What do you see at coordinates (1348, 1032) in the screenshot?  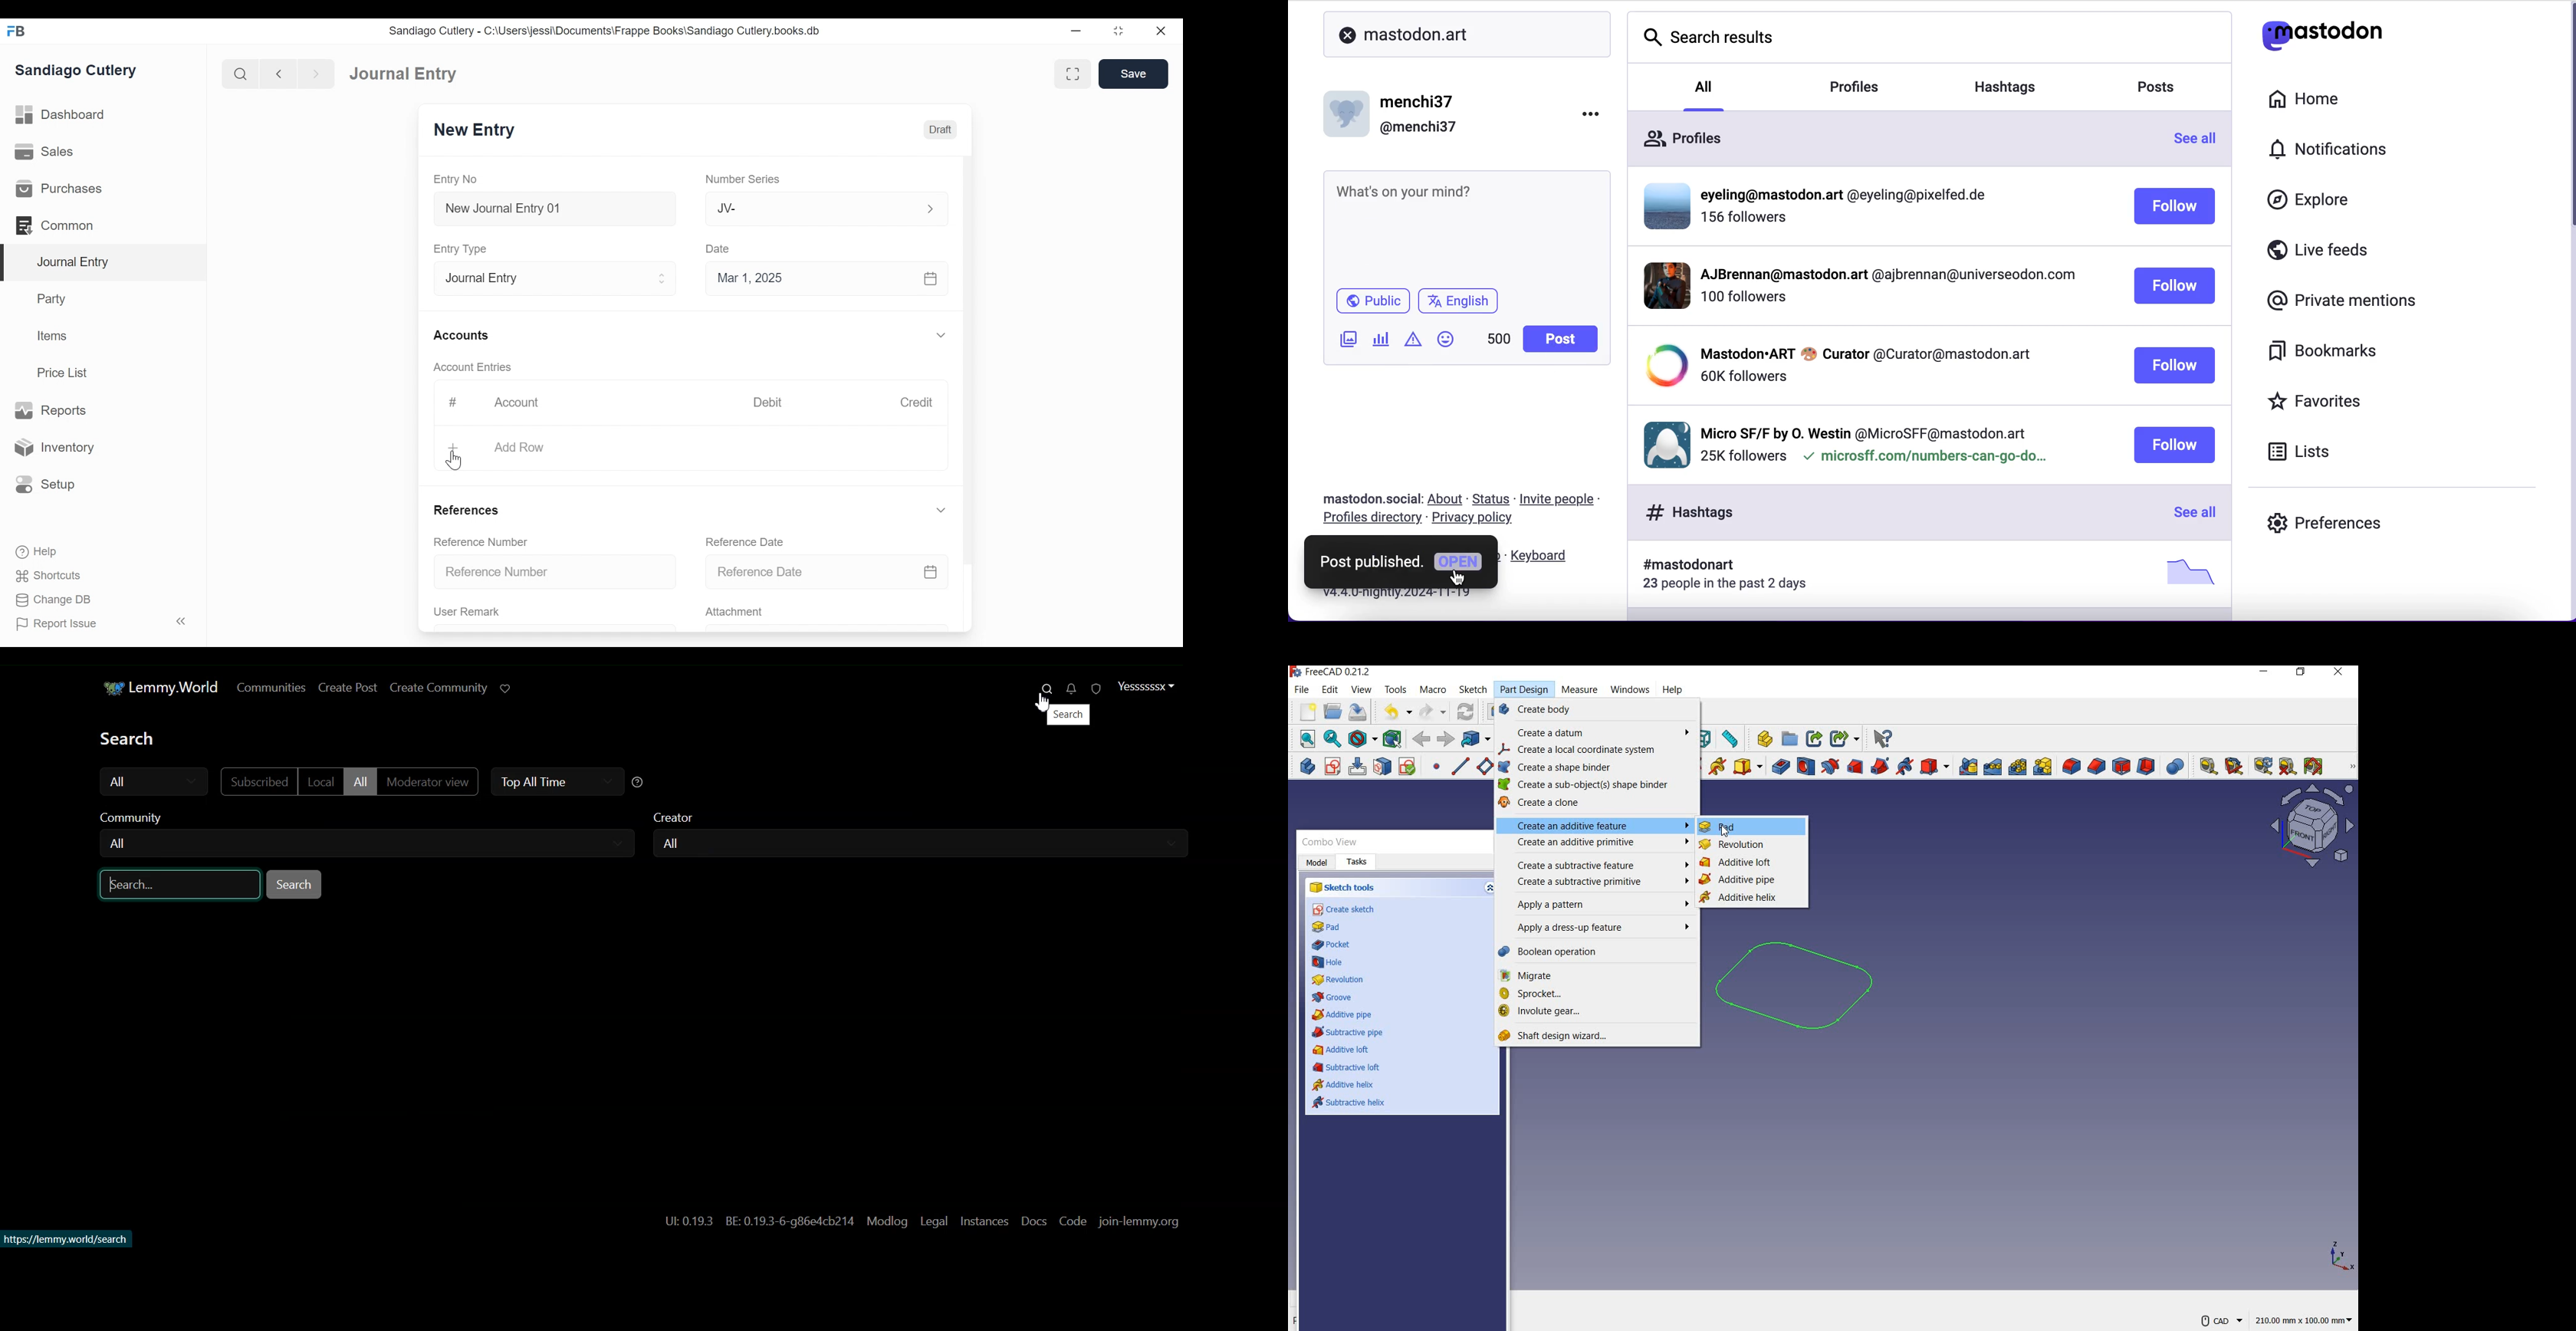 I see `subtractive pipe` at bounding box center [1348, 1032].